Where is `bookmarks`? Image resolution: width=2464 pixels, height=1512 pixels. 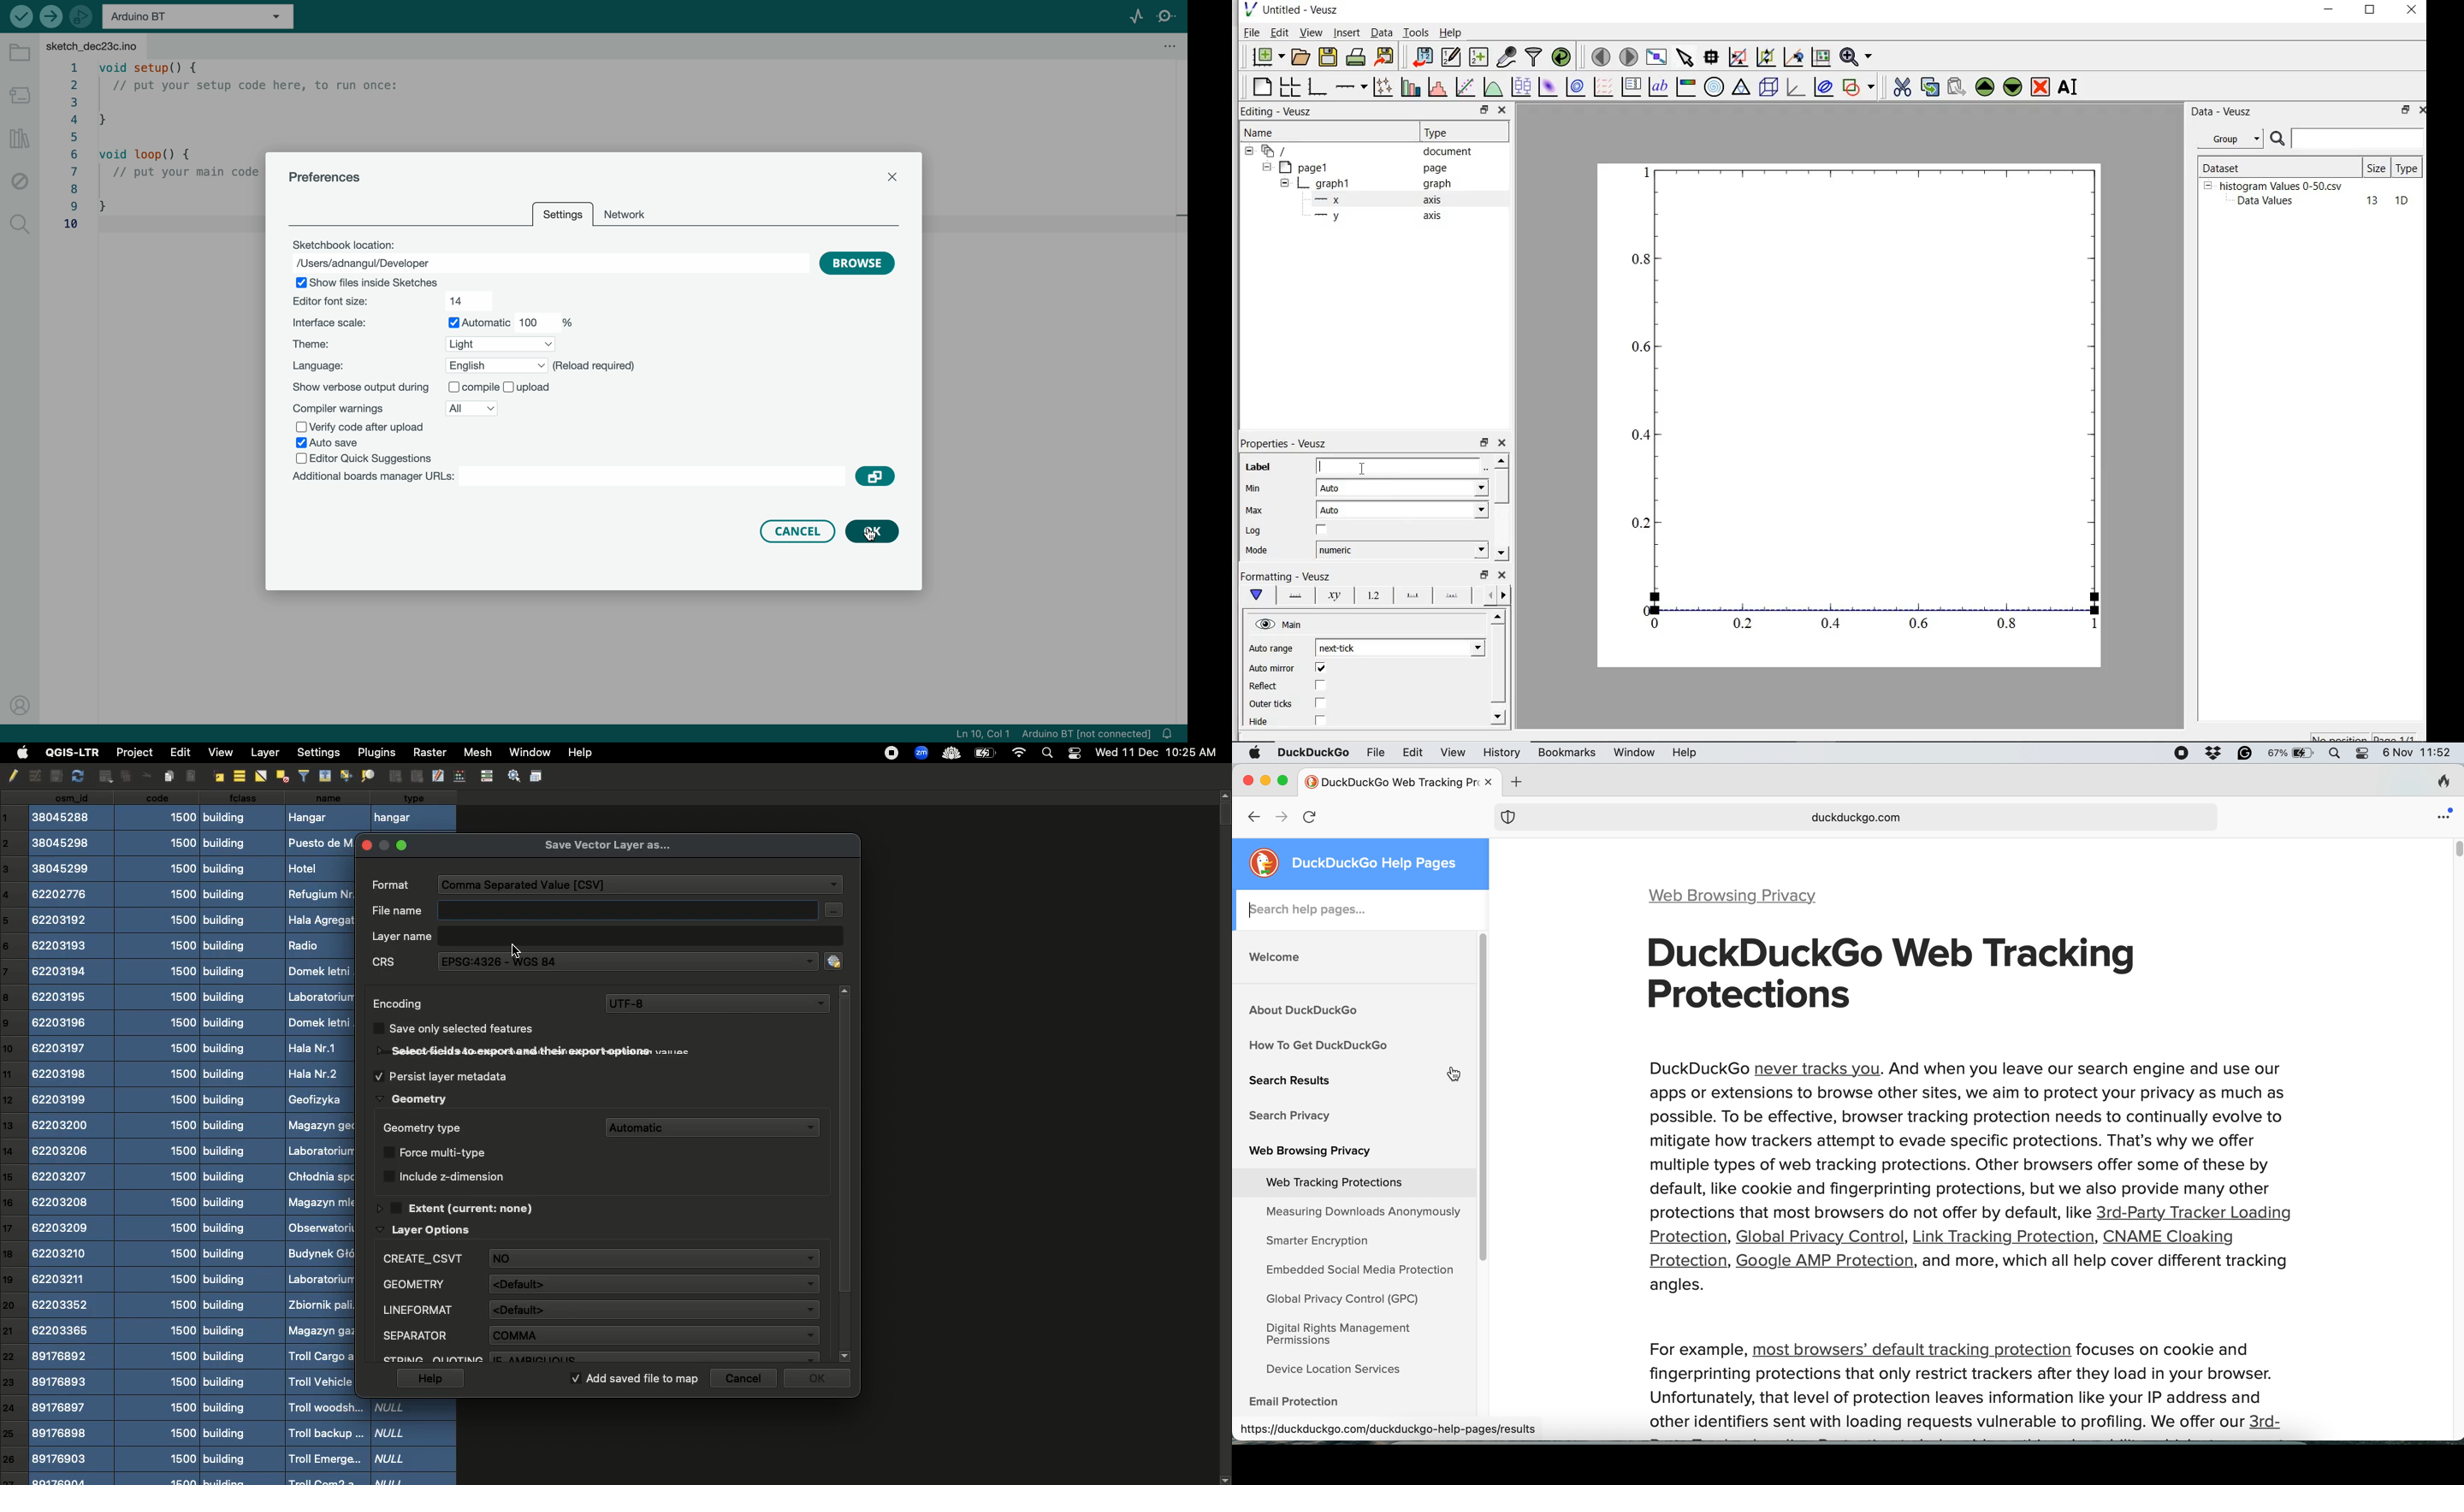
bookmarks is located at coordinates (1564, 752).